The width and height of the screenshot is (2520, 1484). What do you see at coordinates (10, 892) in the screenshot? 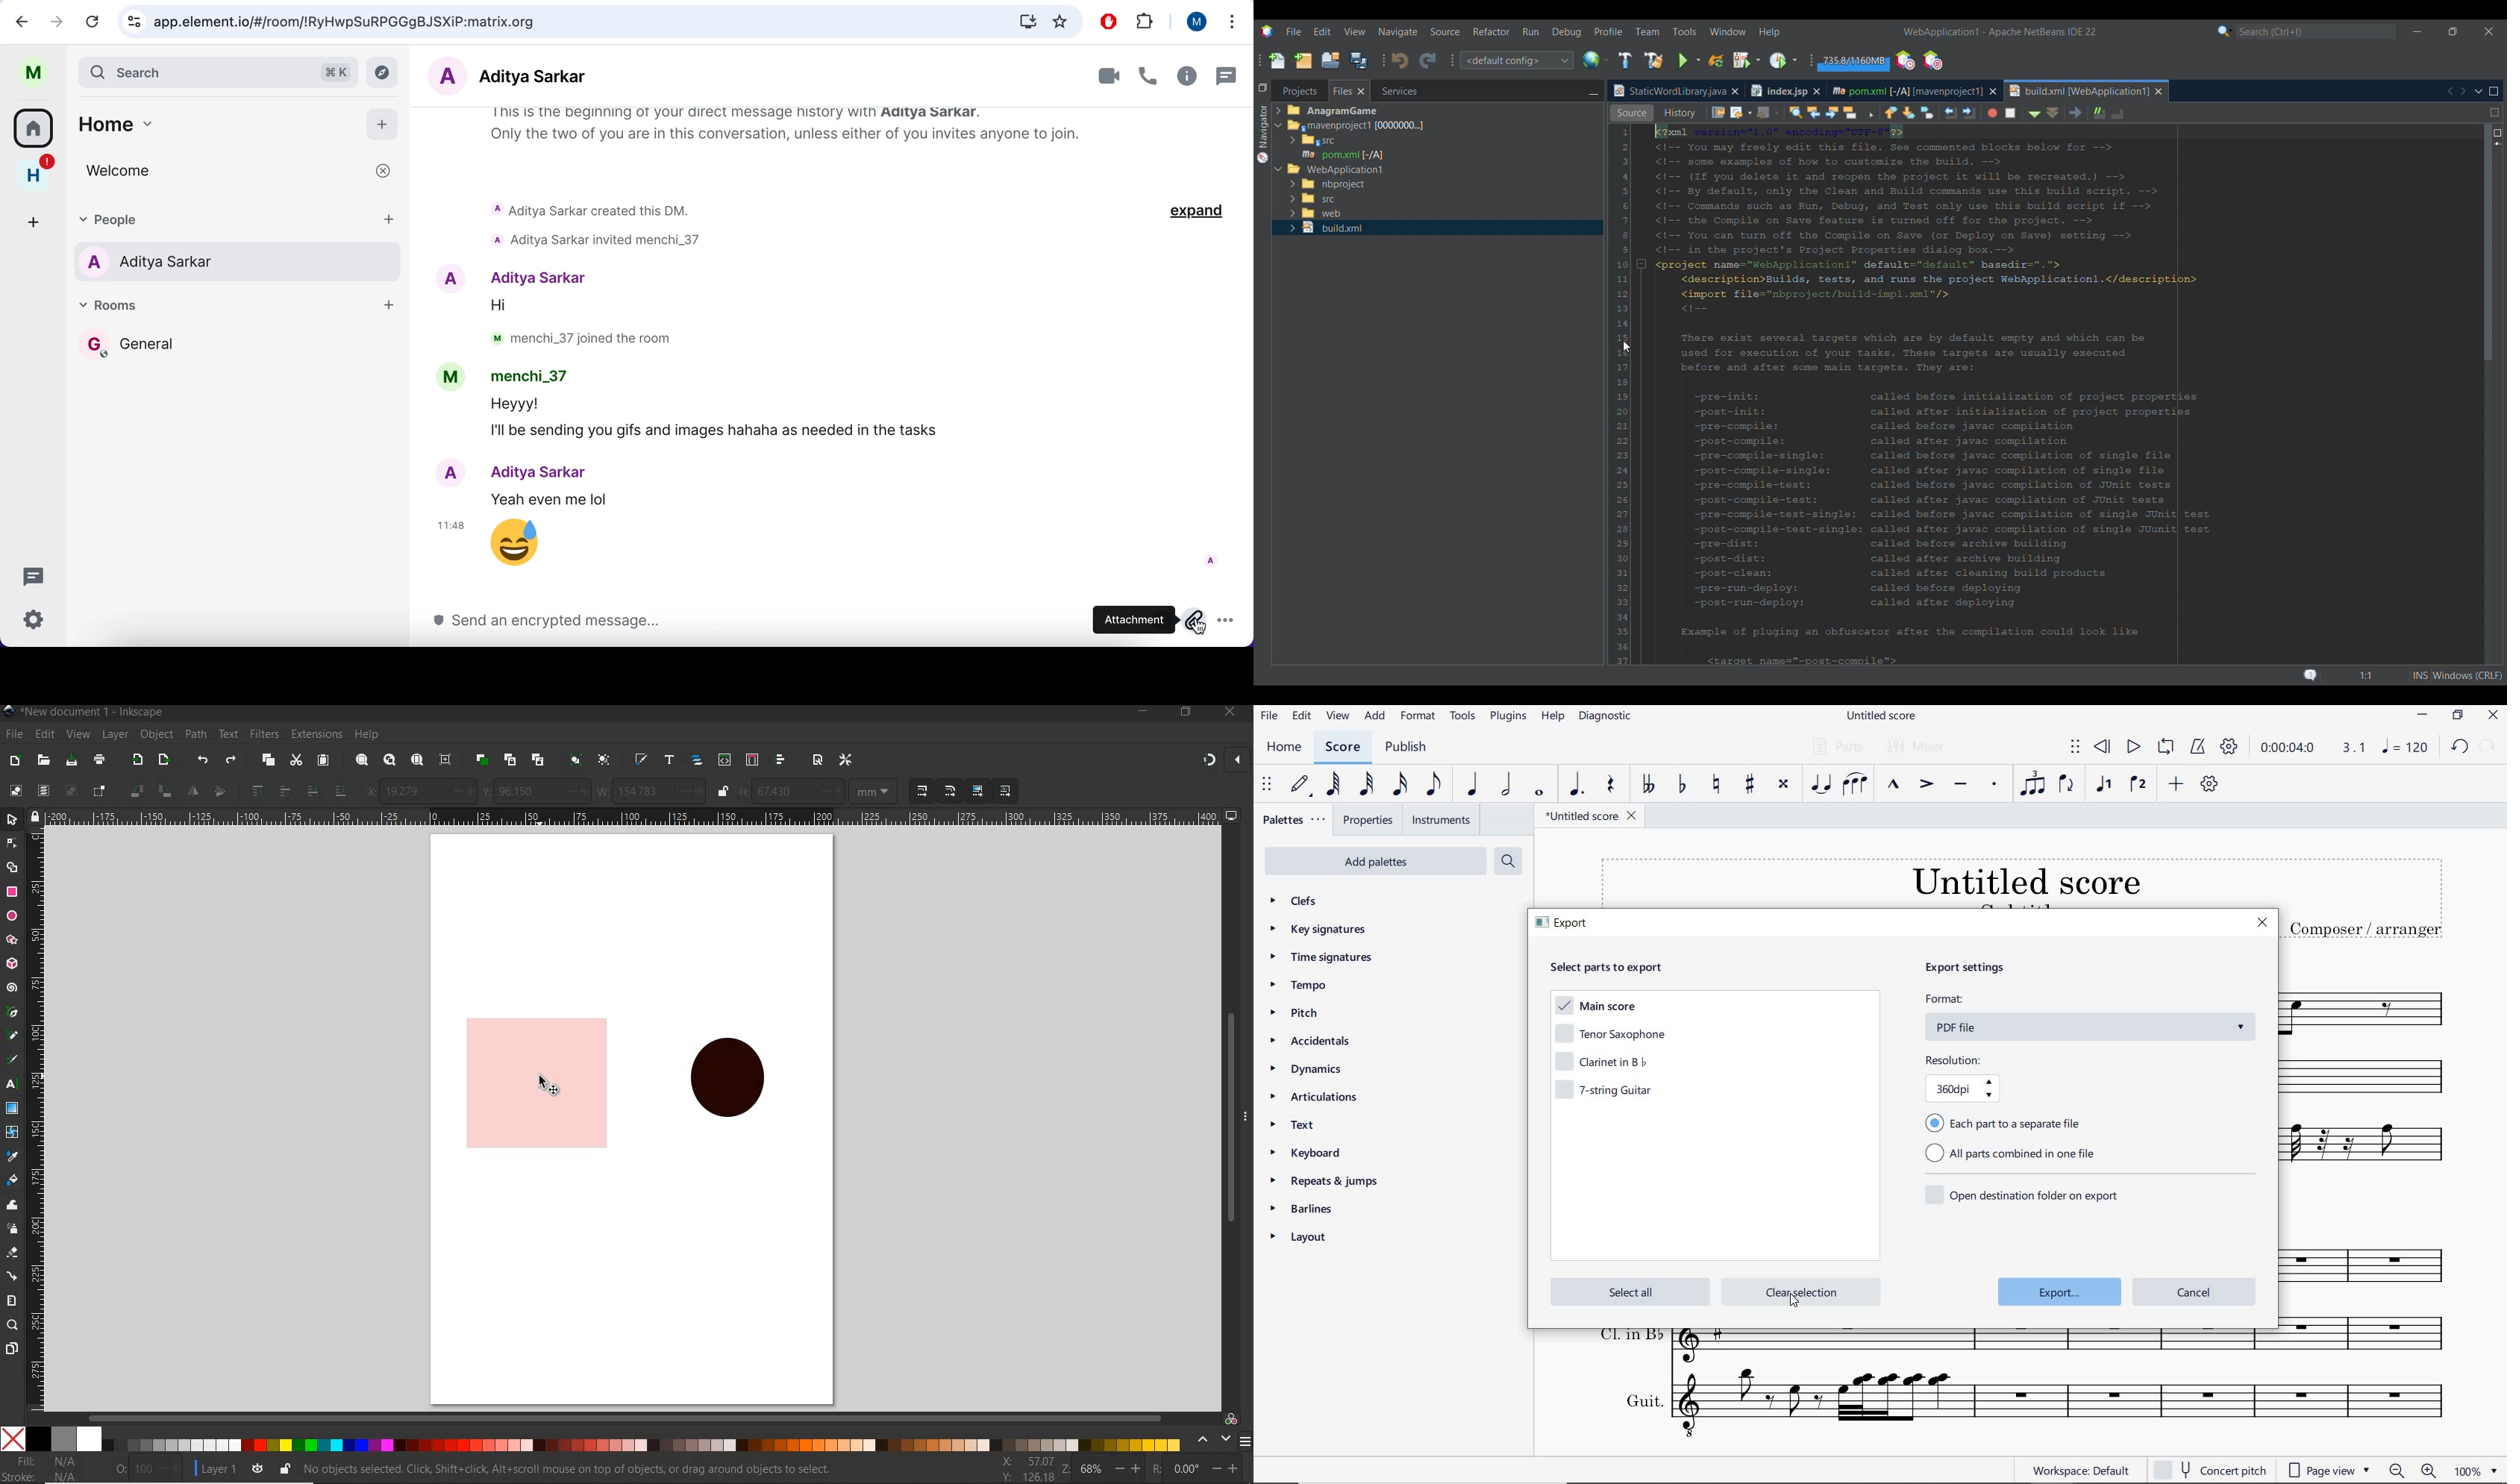
I see `rectangle tool` at bounding box center [10, 892].